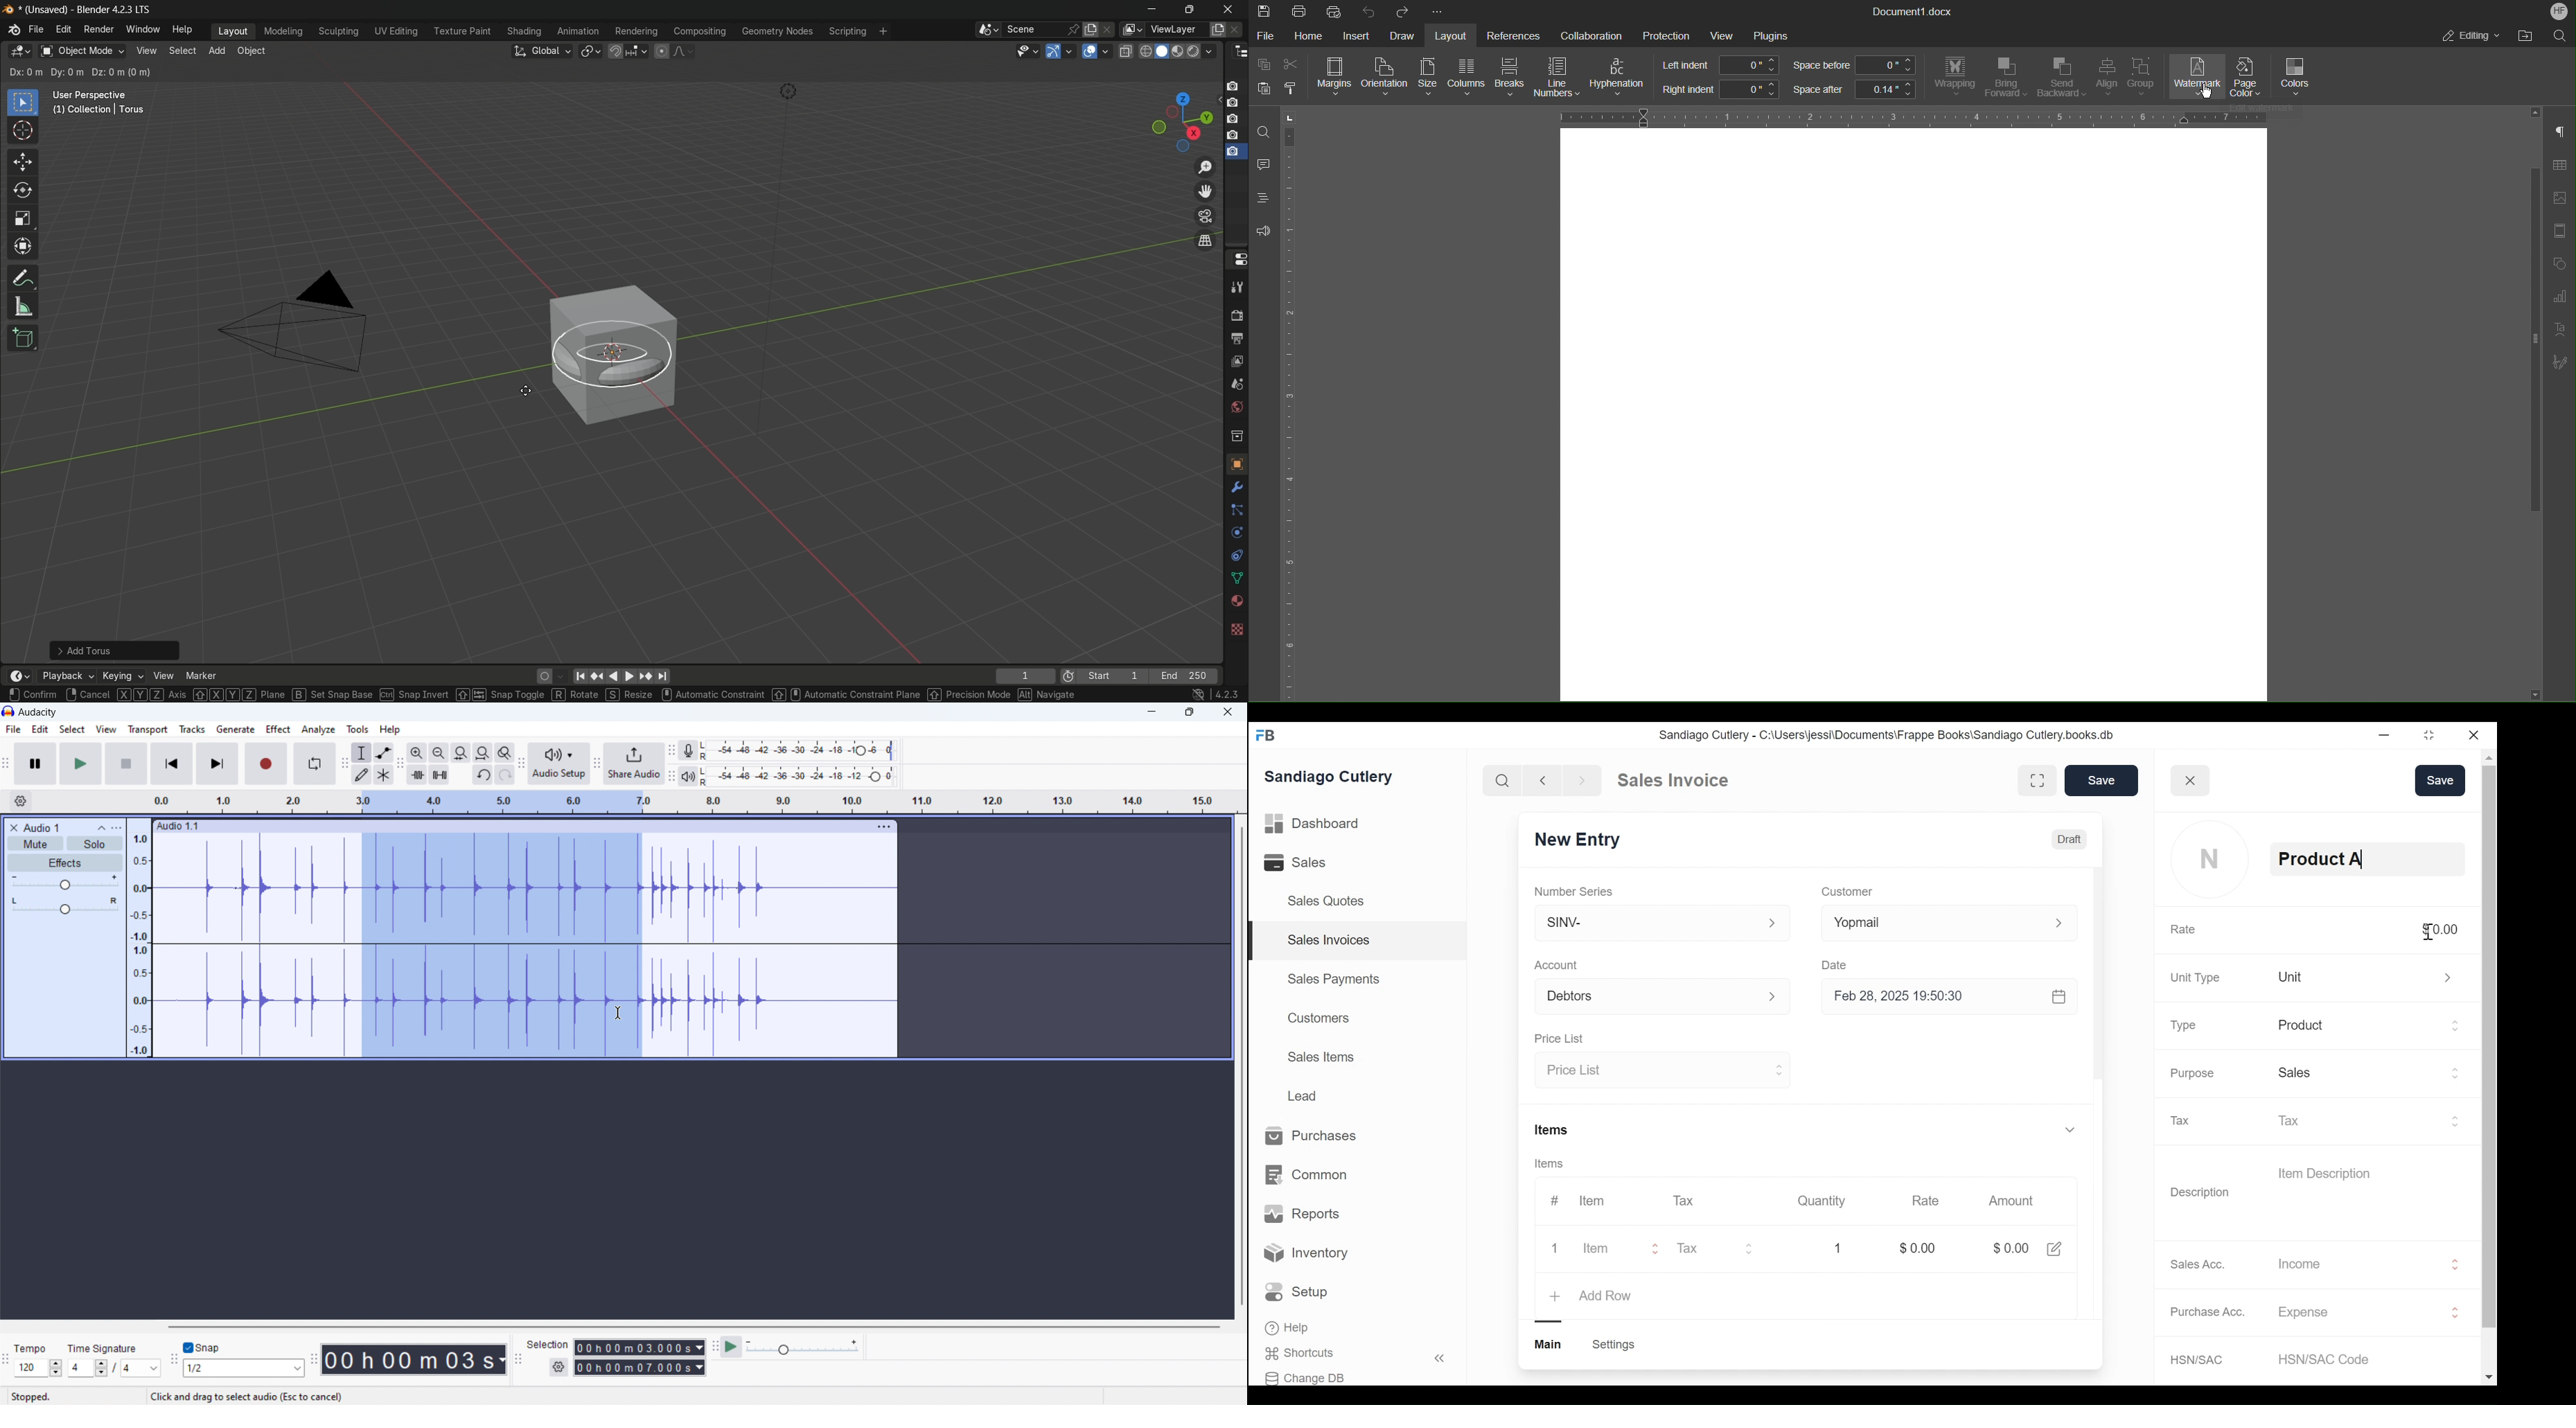  I want to click on skip to end, so click(217, 764).